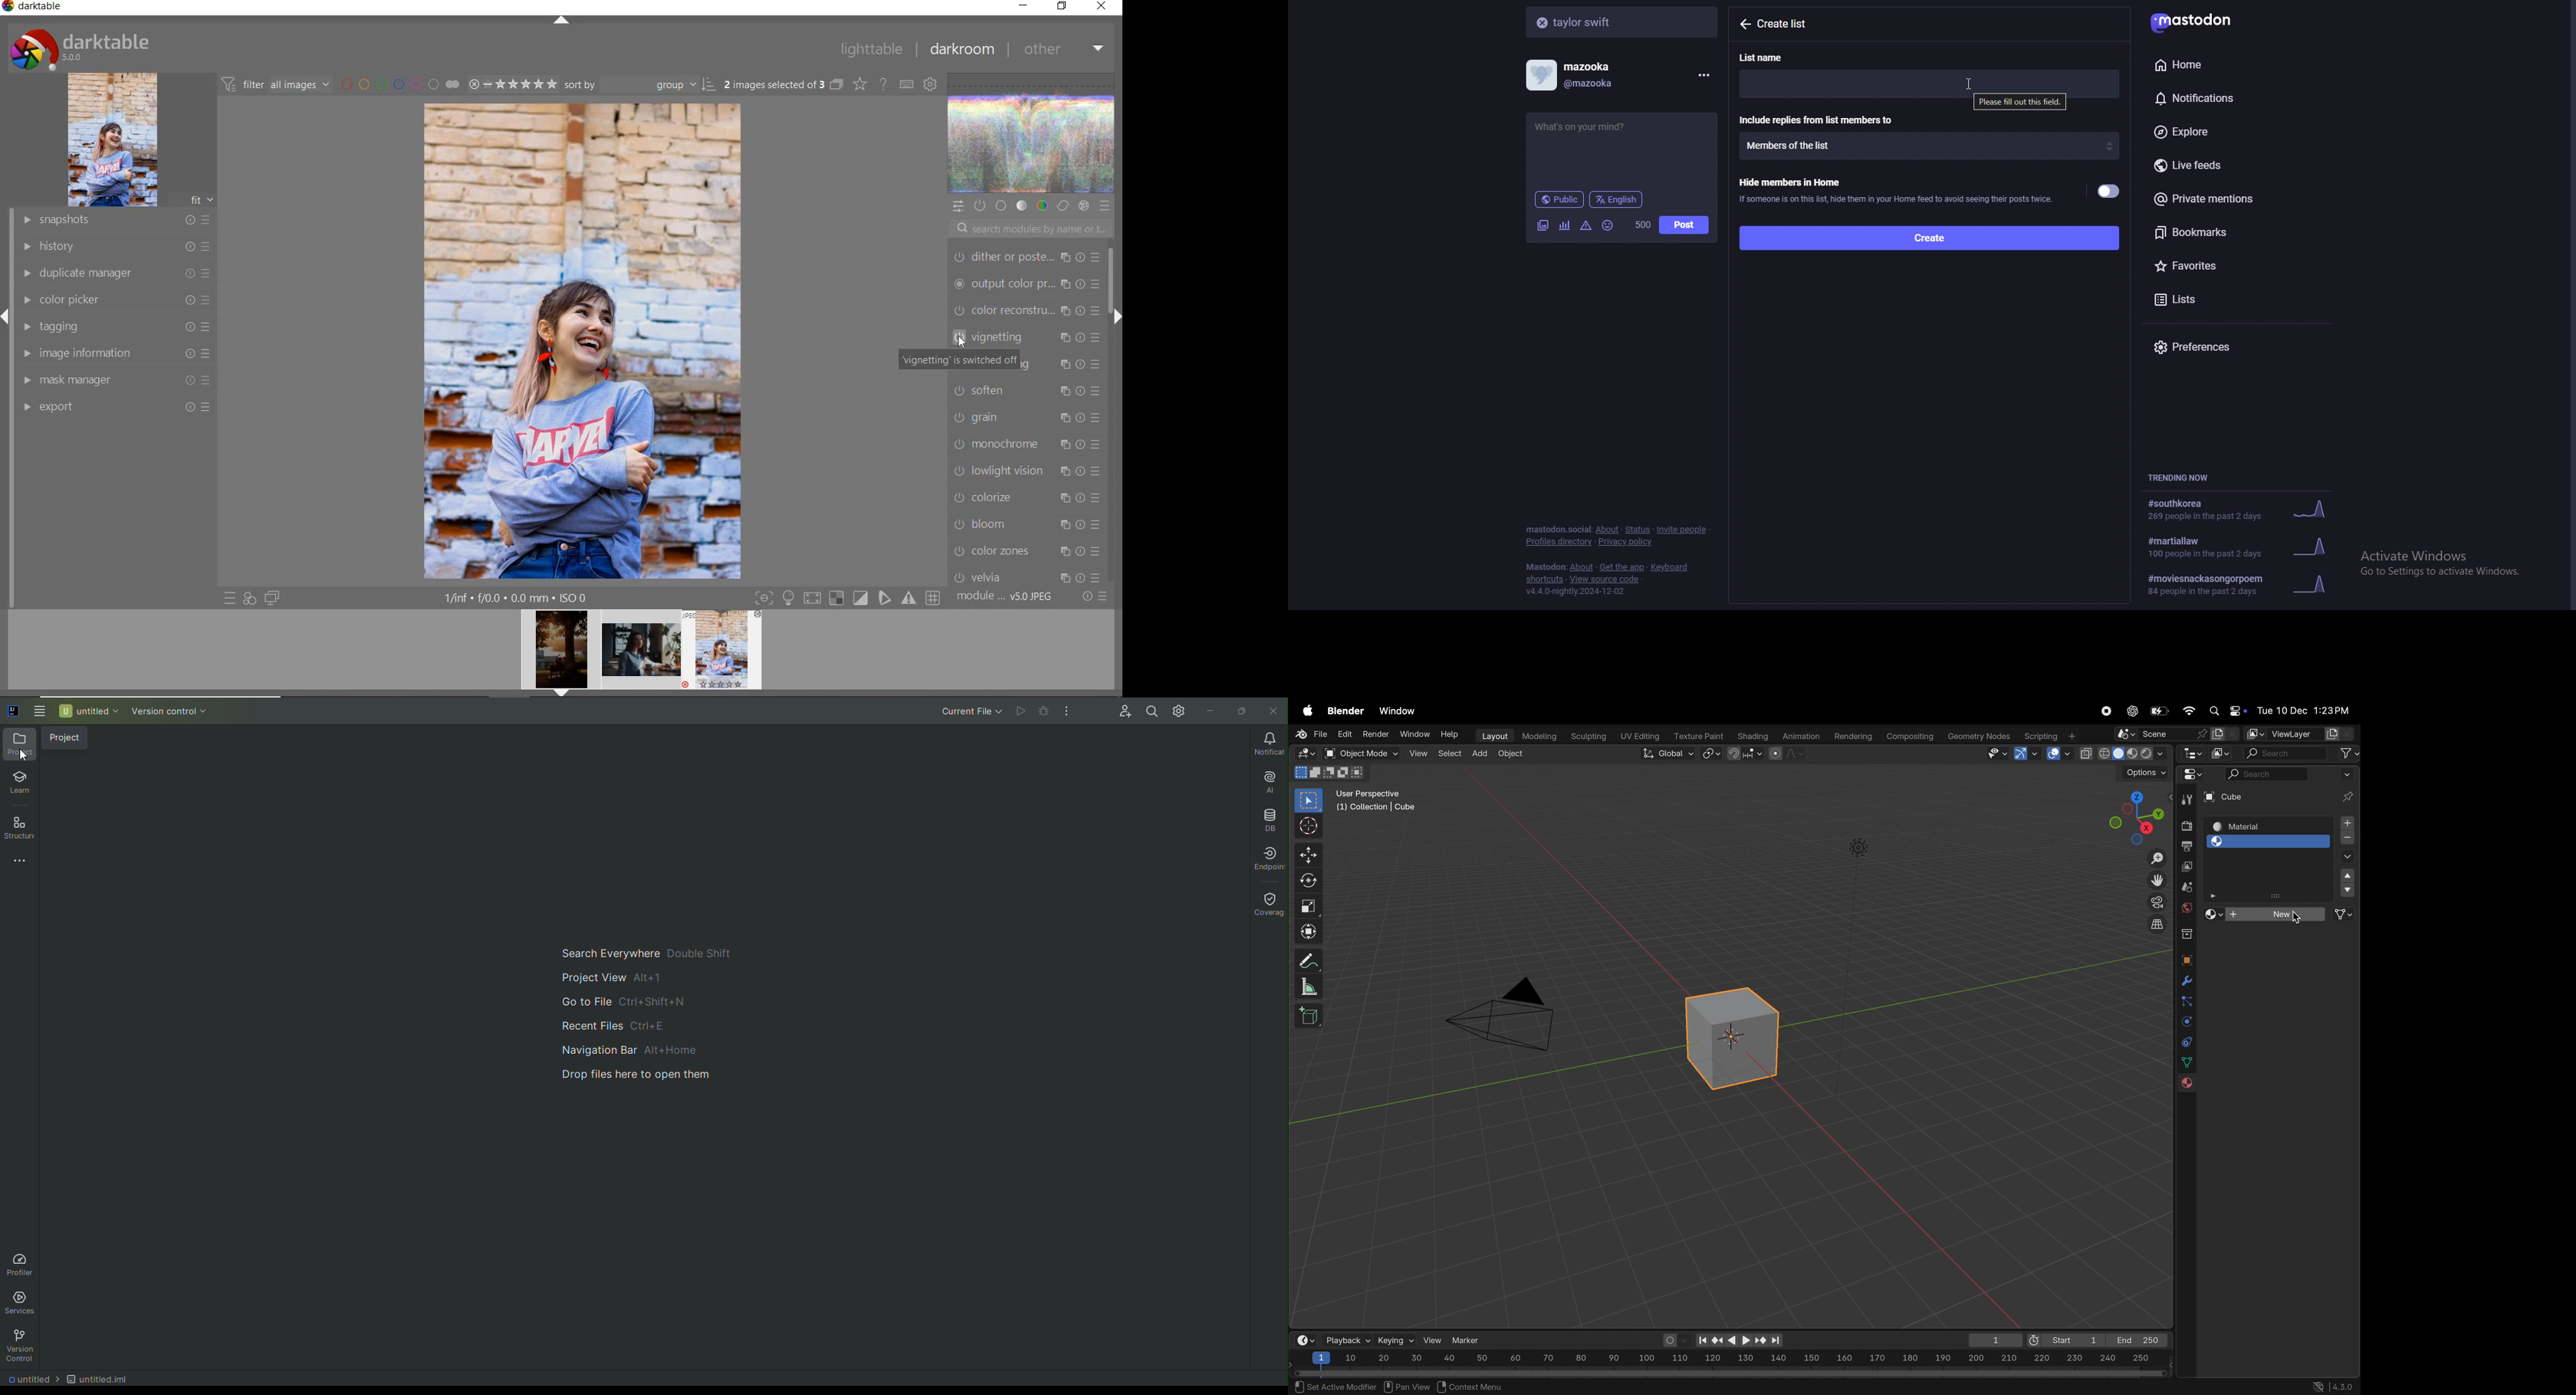  Describe the element at coordinates (1701, 75) in the screenshot. I see `menu` at that location.